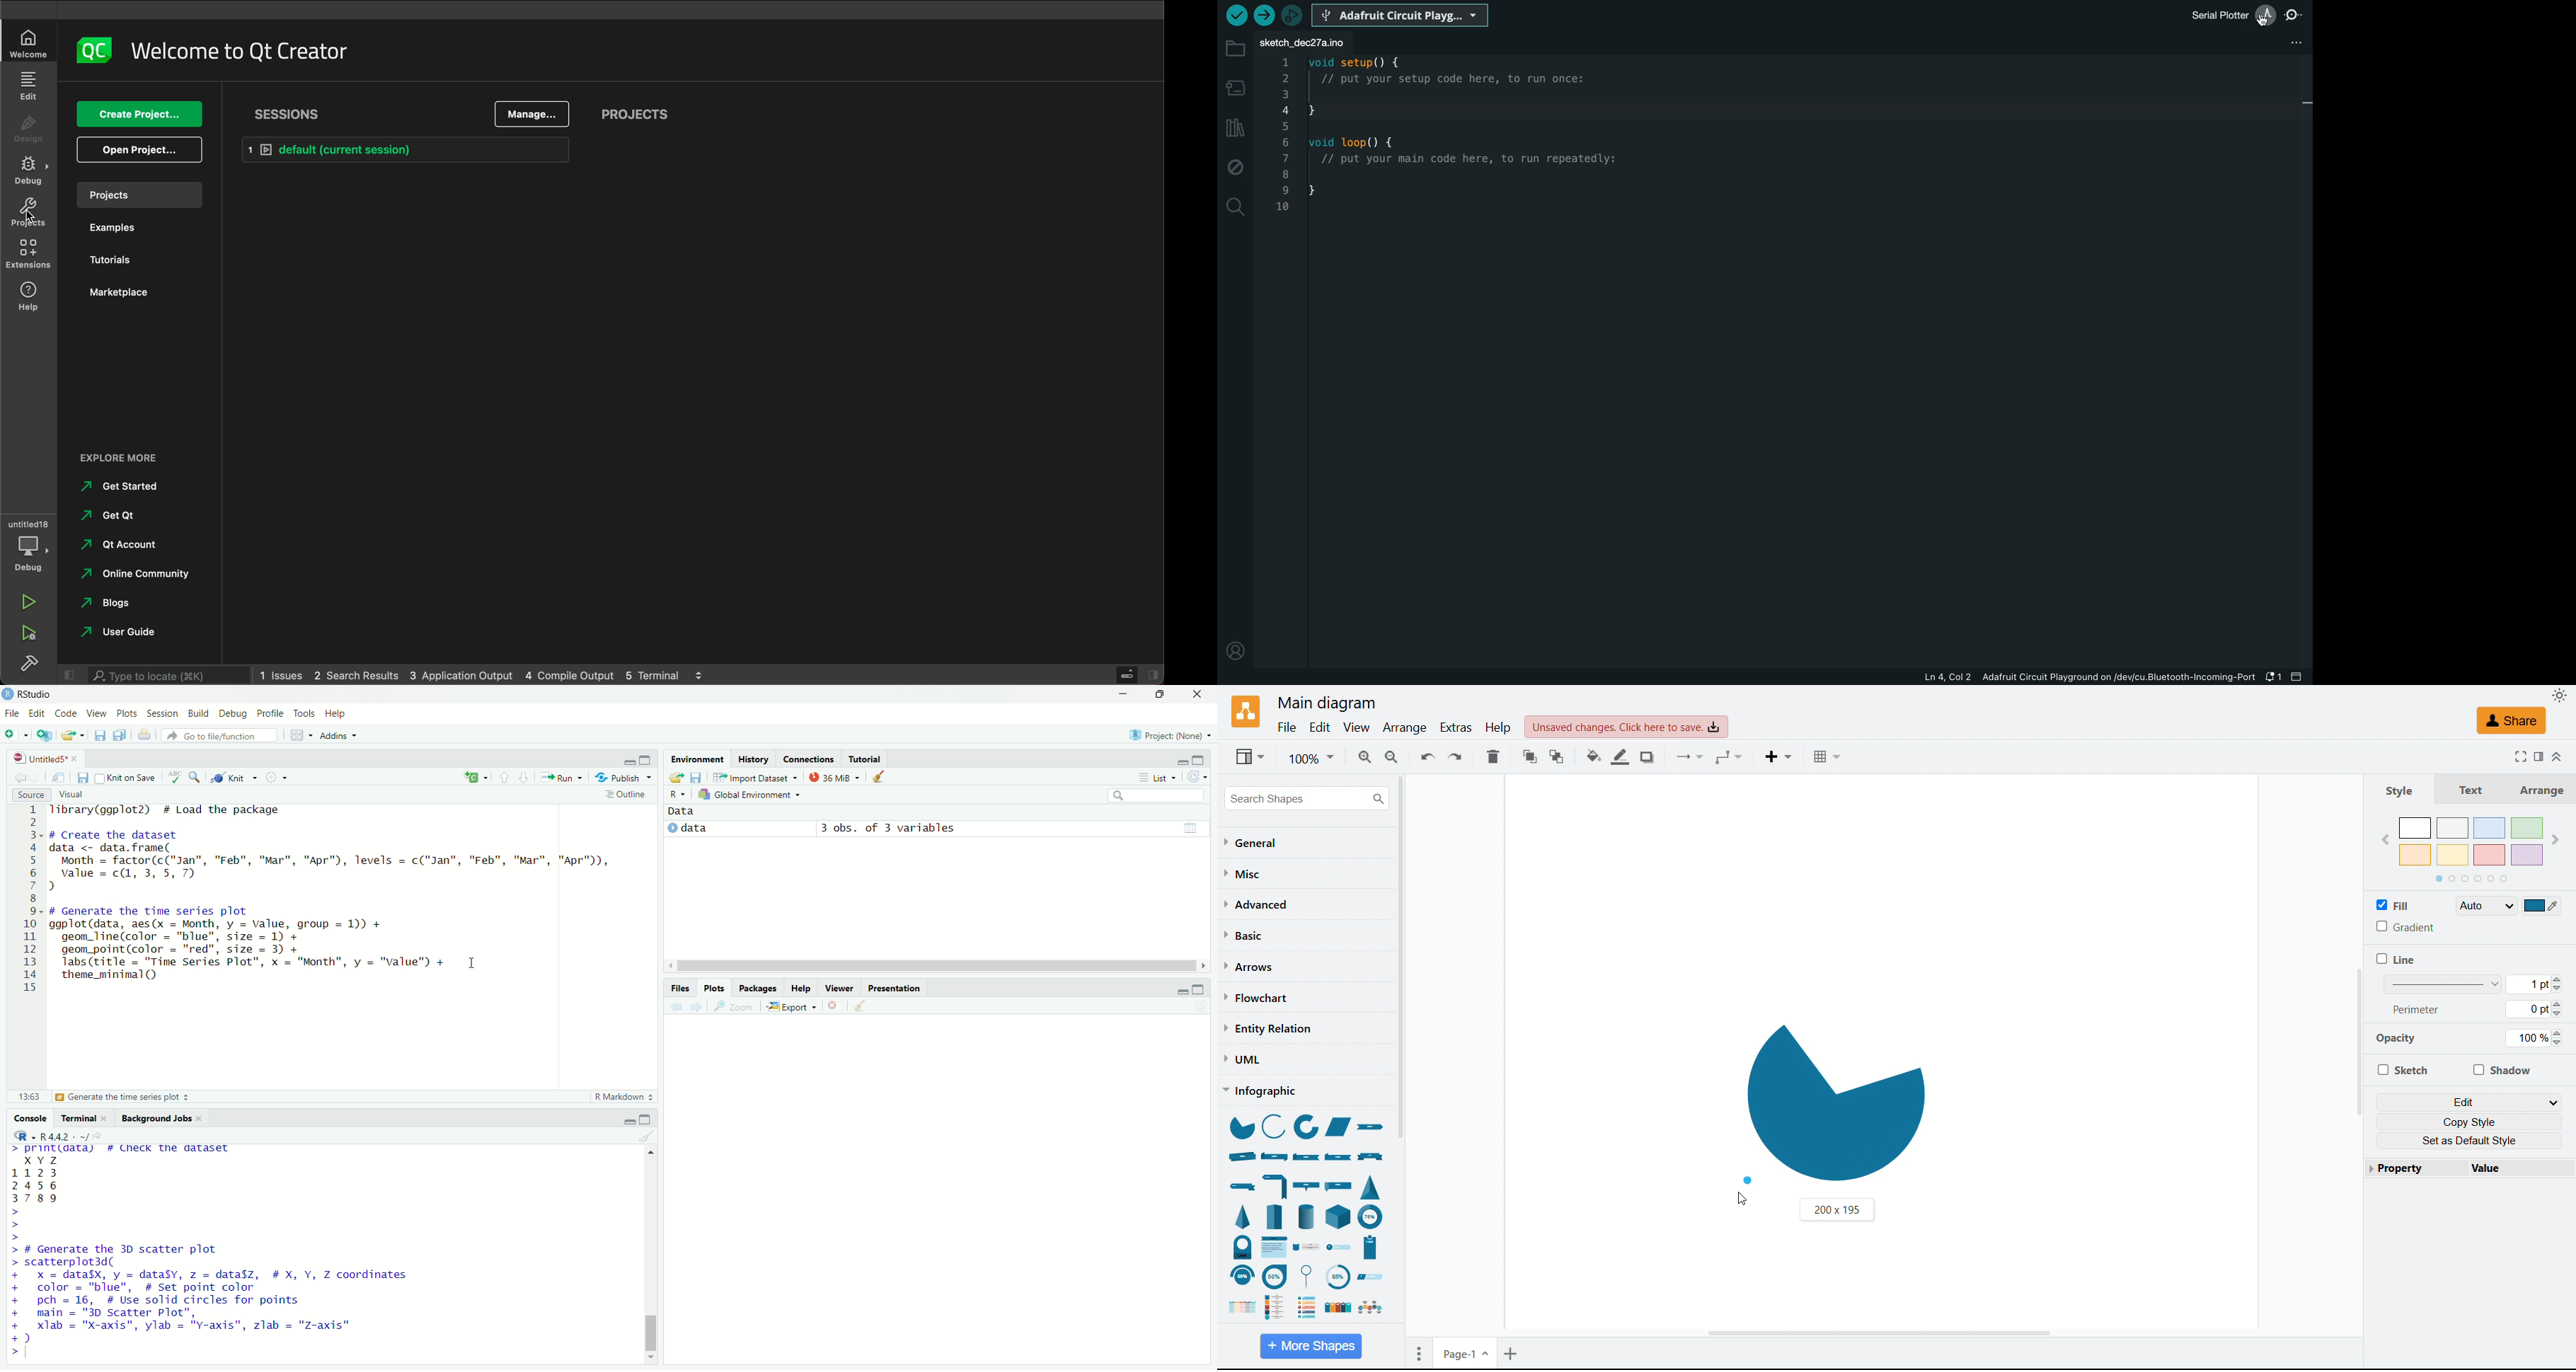  What do you see at coordinates (1621, 756) in the screenshot?
I see `Line colour ` at bounding box center [1621, 756].